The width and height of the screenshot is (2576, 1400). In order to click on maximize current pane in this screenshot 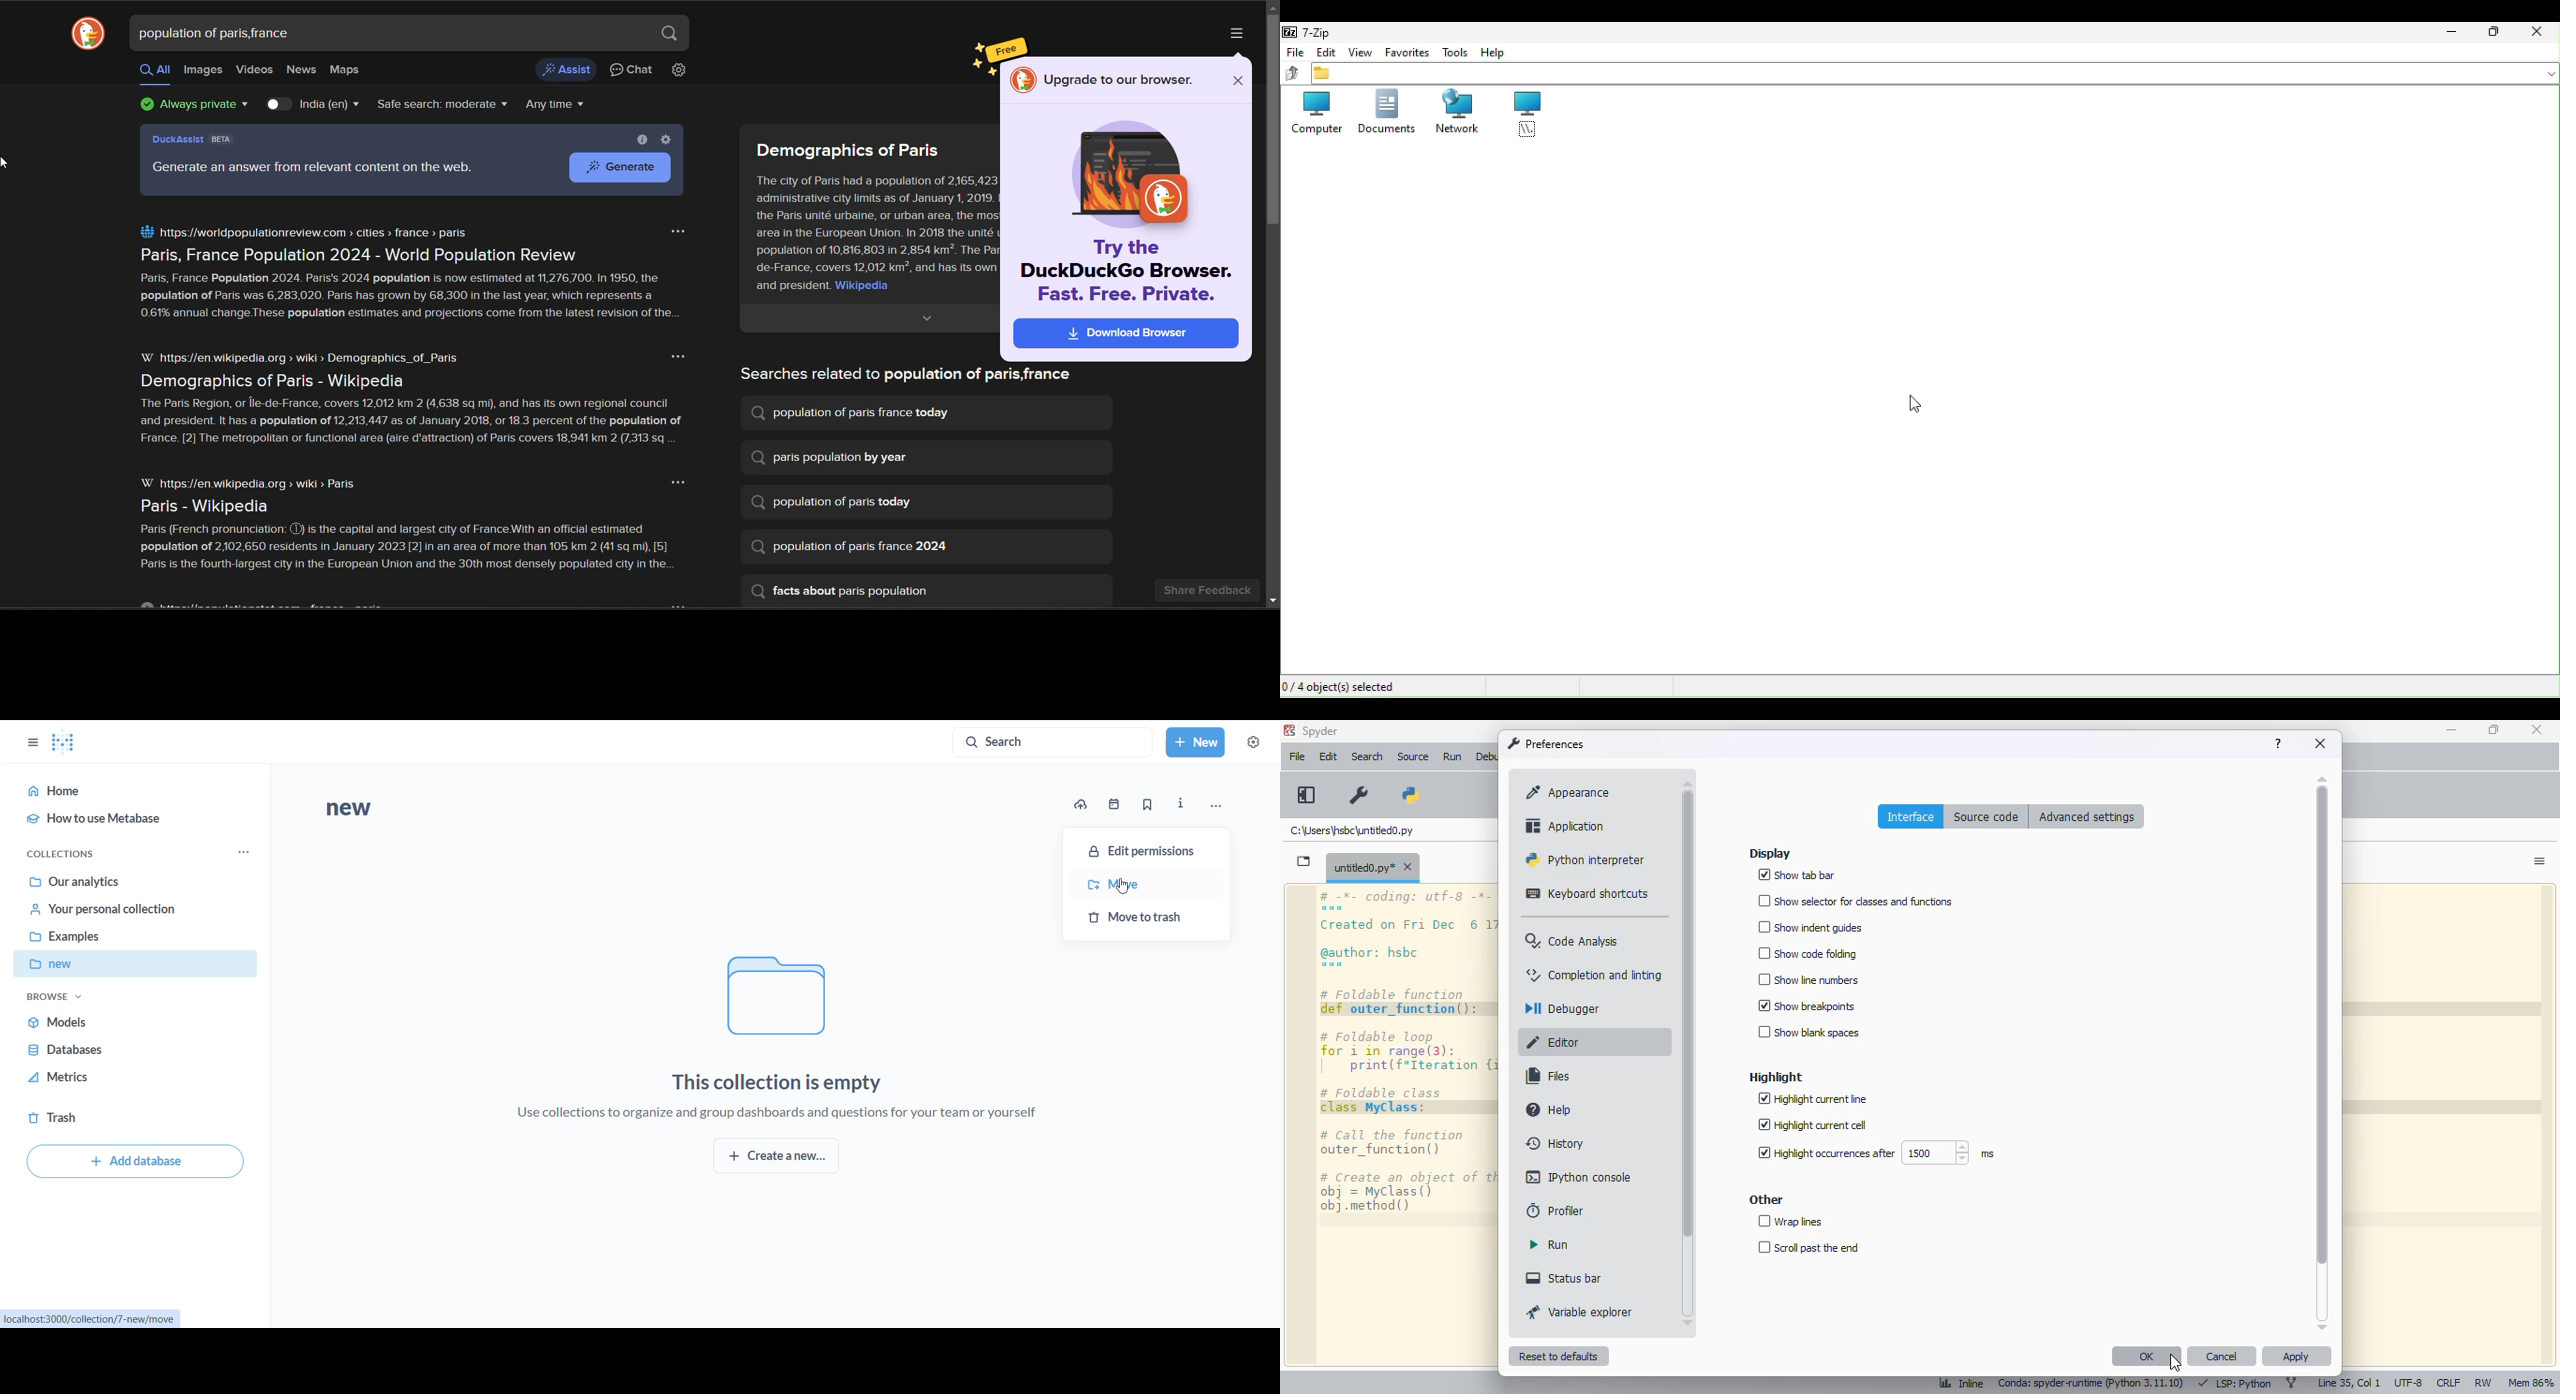, I will do `click(1305, 794)`.